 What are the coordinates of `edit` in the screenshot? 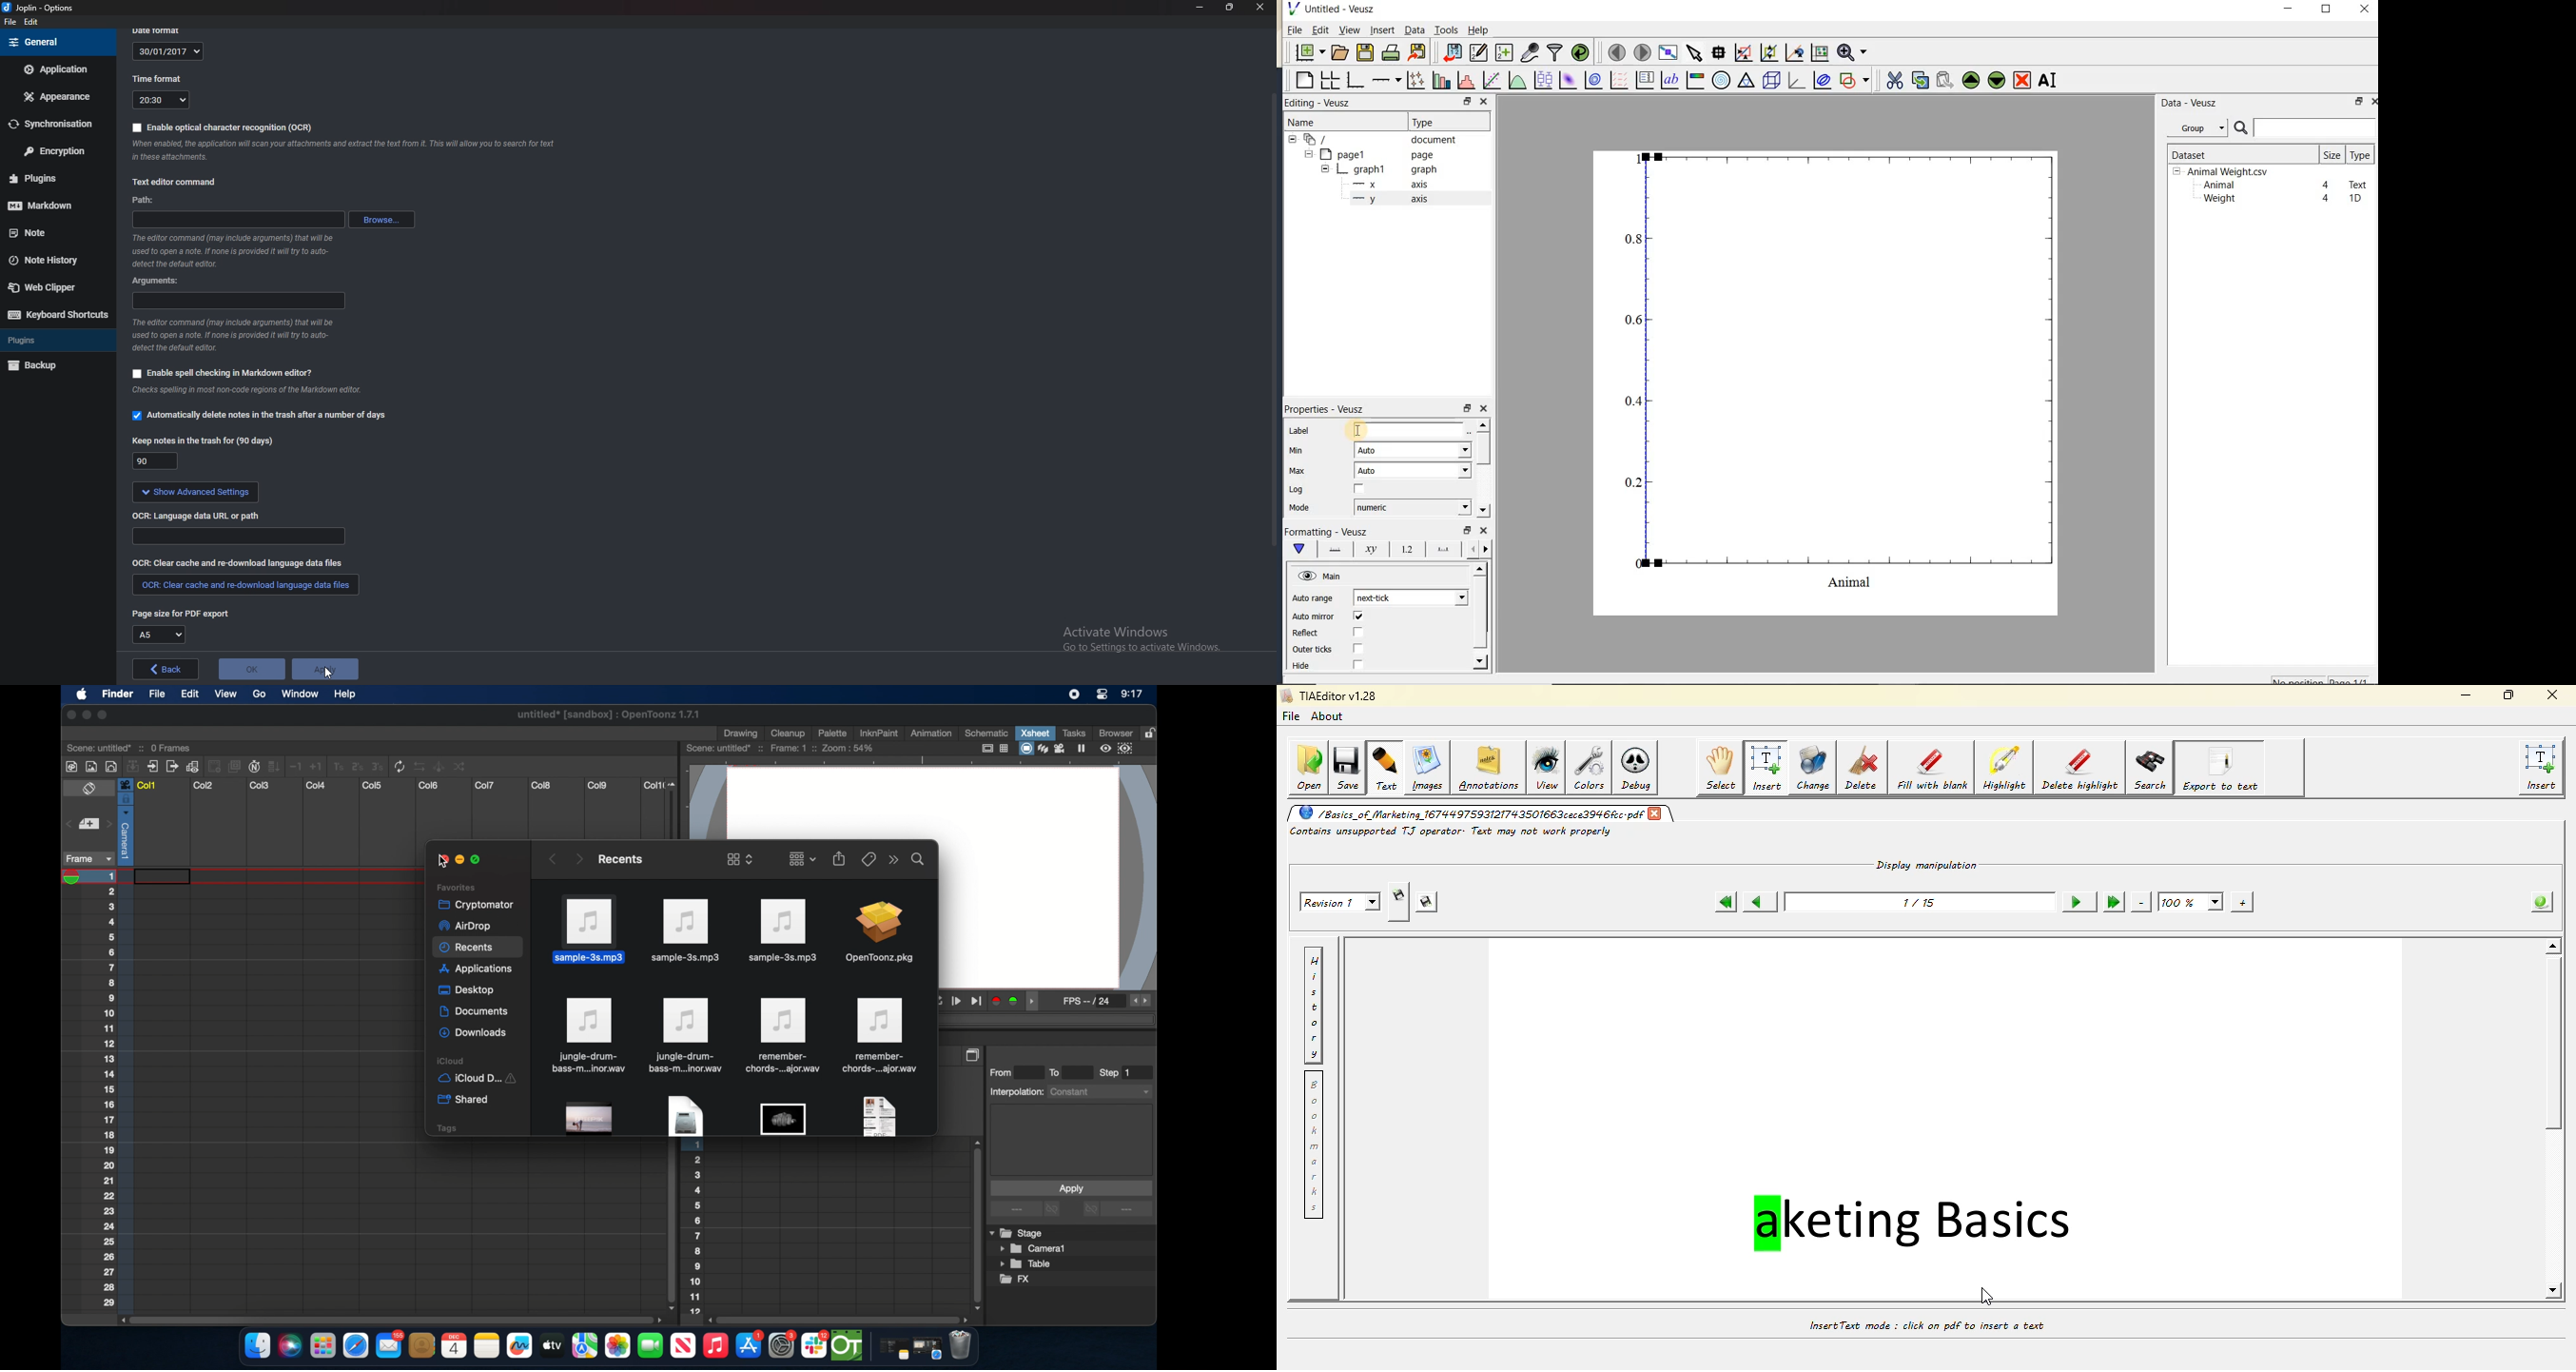 It's located at (189, 695).